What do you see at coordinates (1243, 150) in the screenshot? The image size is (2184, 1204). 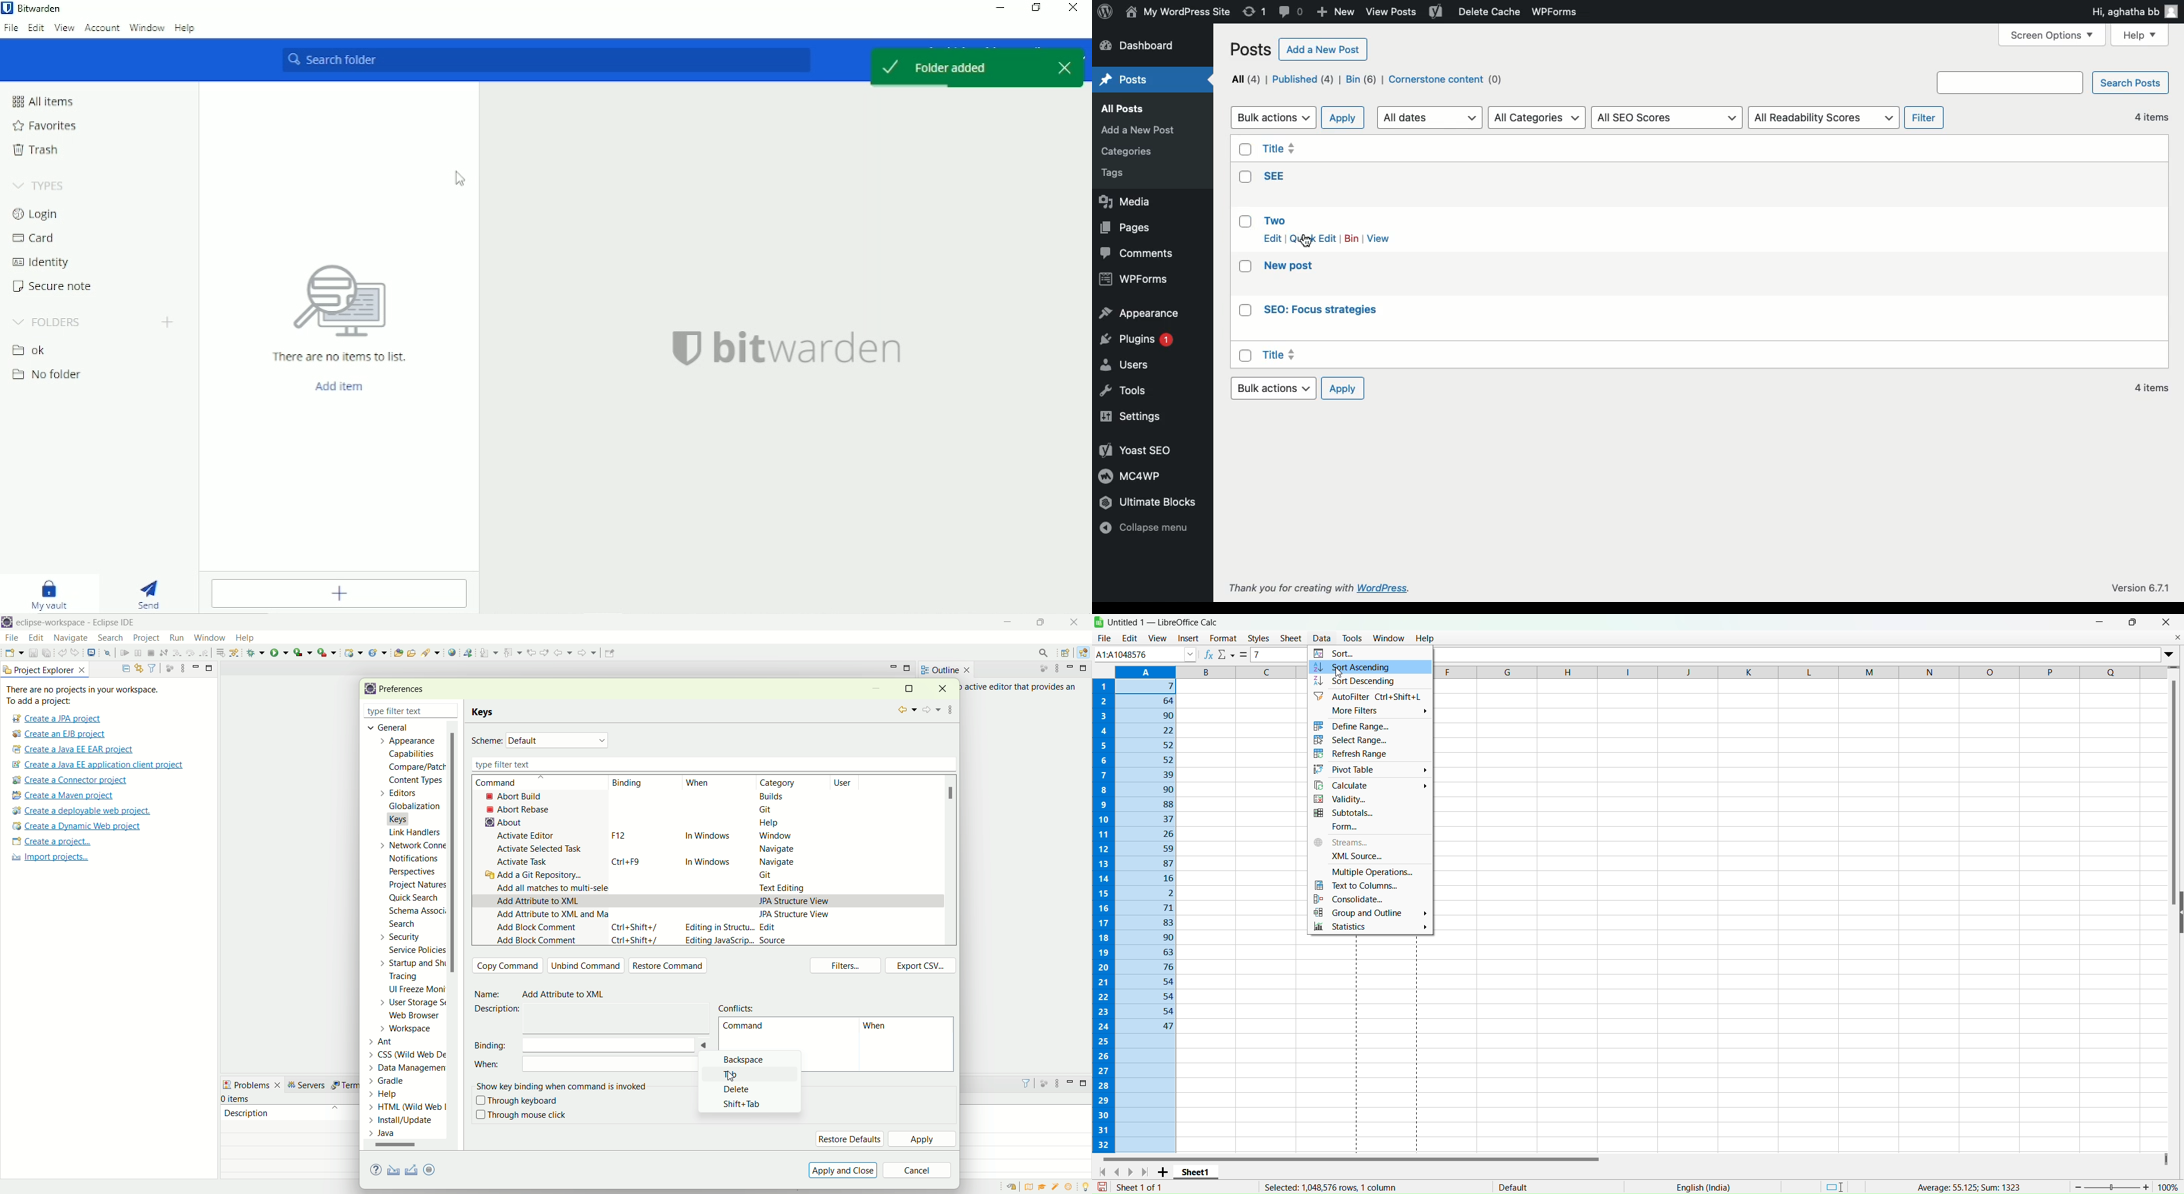 I see `Checkbox` at bounding box center [1243, 150].